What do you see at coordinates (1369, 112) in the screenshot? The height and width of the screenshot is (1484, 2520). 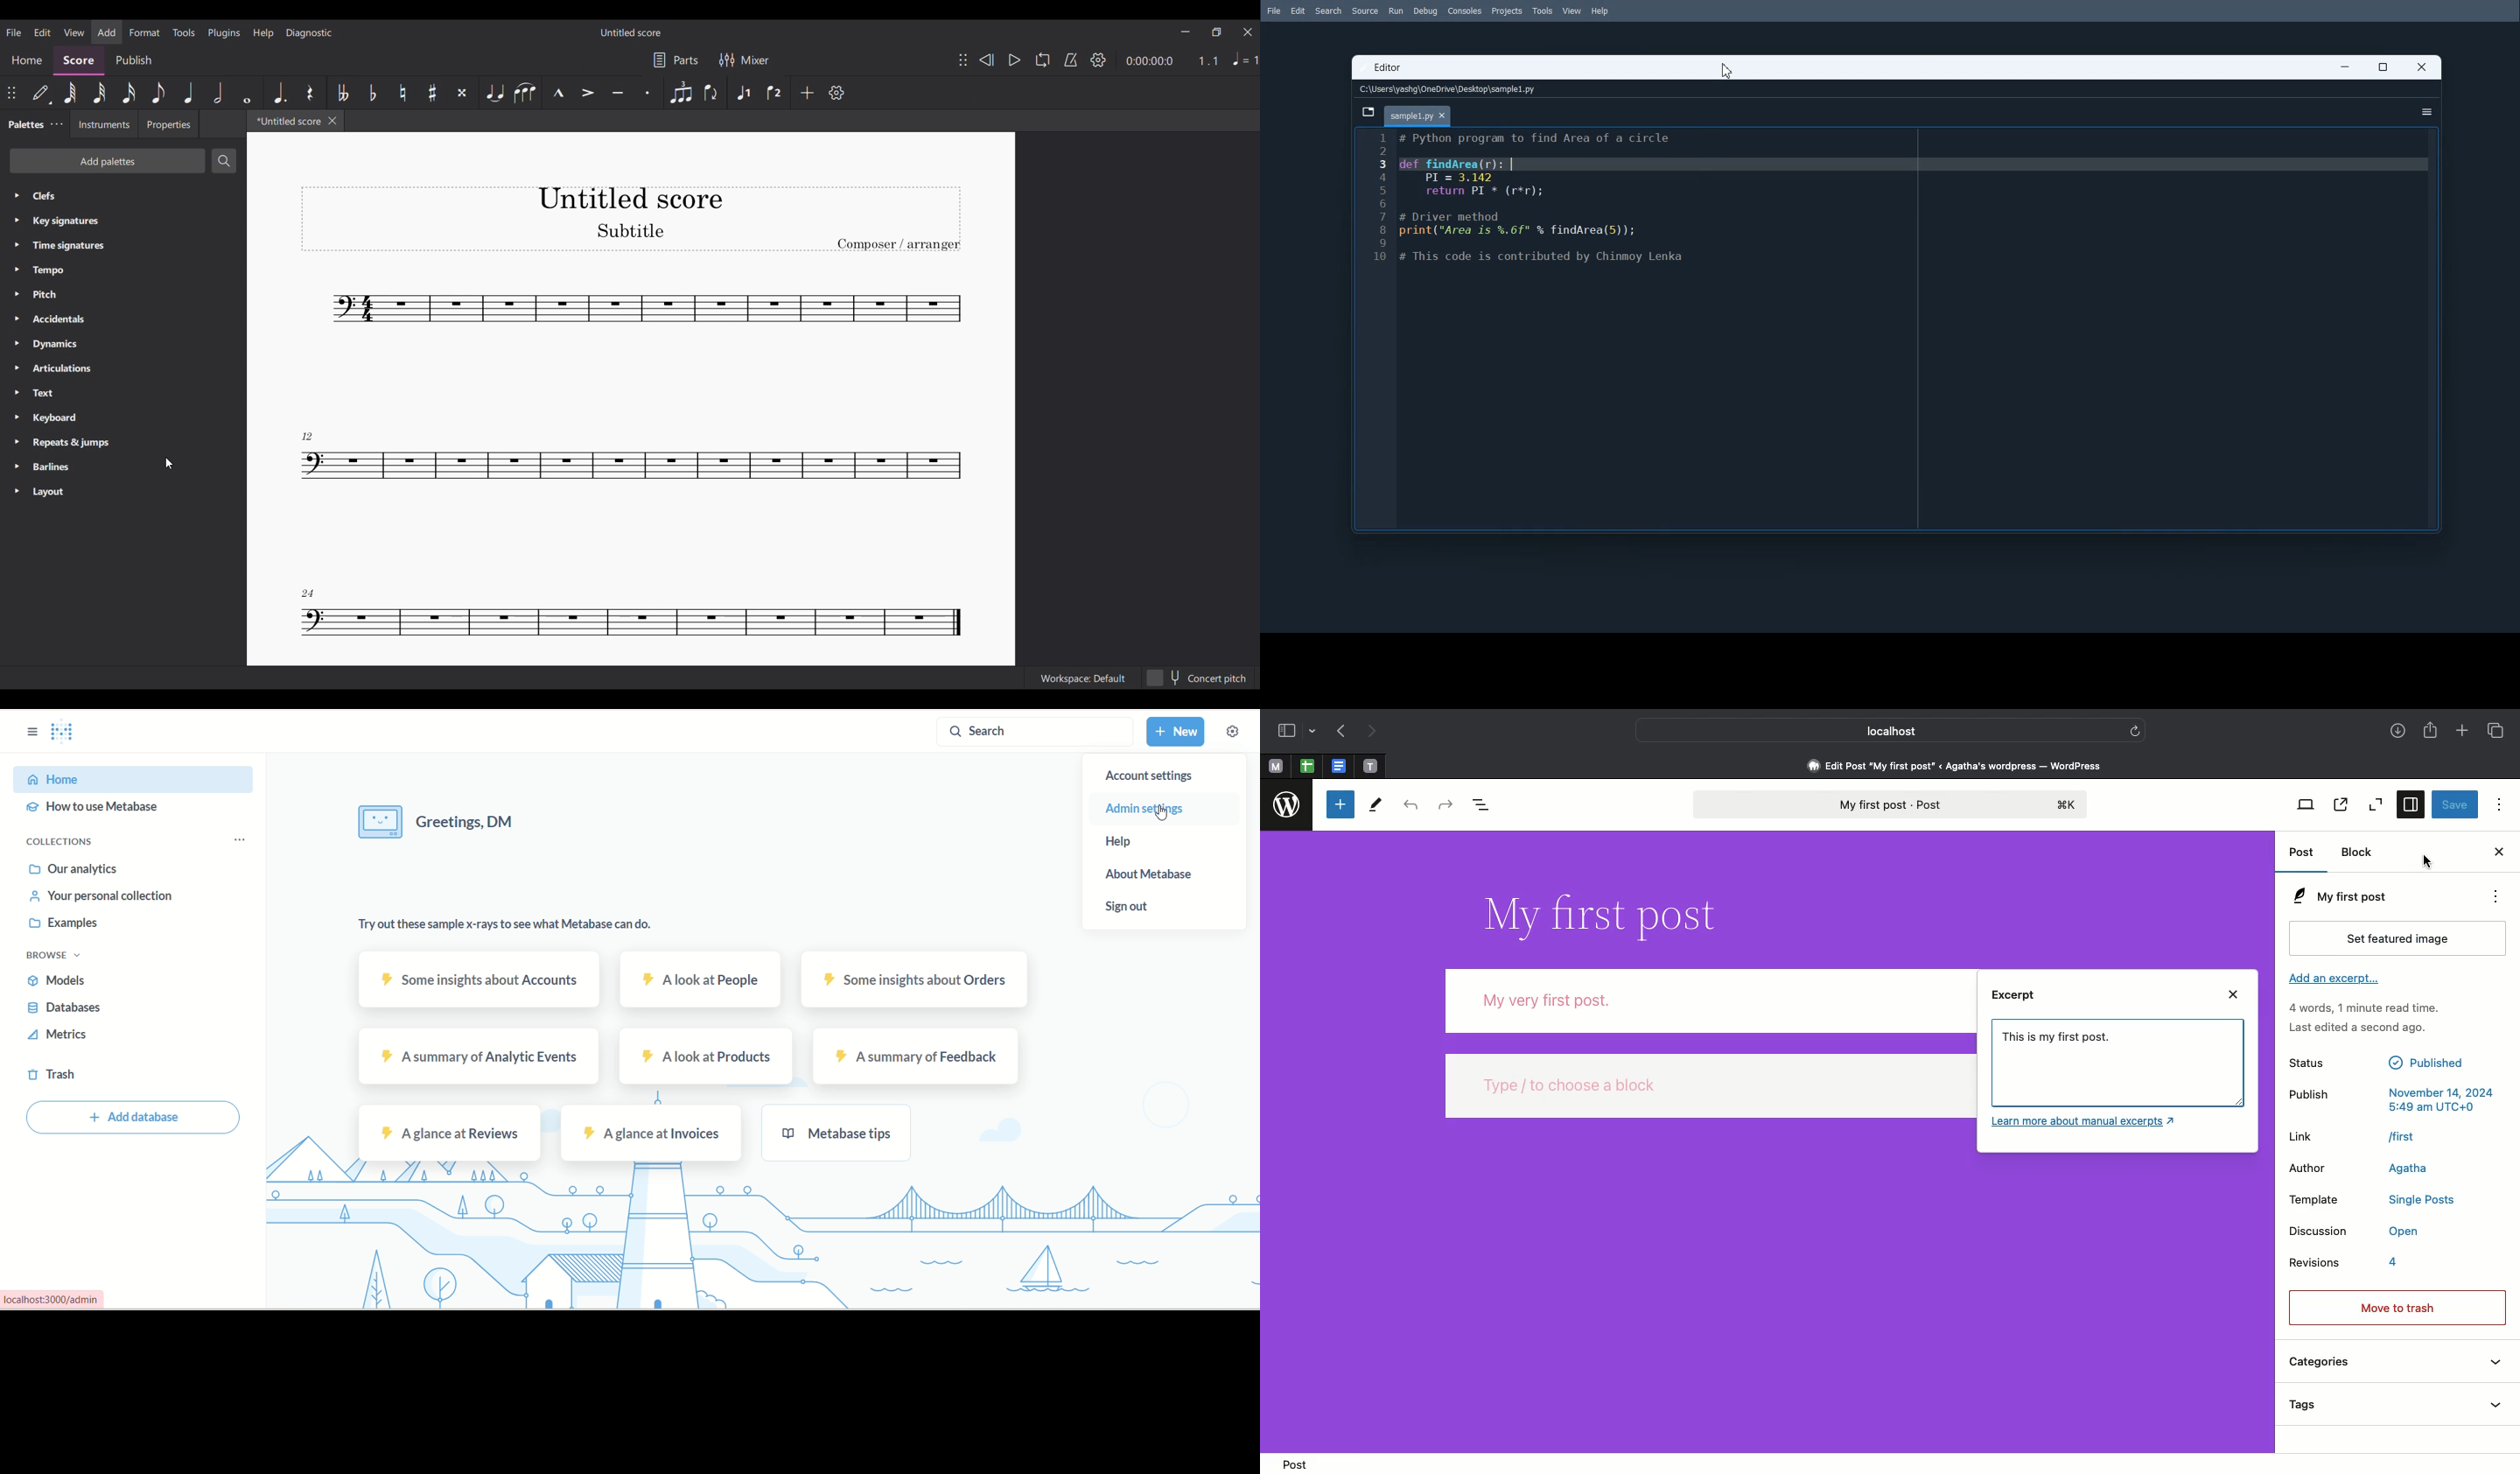 I see `Browse Tab` at bounding box center [1369, 112].